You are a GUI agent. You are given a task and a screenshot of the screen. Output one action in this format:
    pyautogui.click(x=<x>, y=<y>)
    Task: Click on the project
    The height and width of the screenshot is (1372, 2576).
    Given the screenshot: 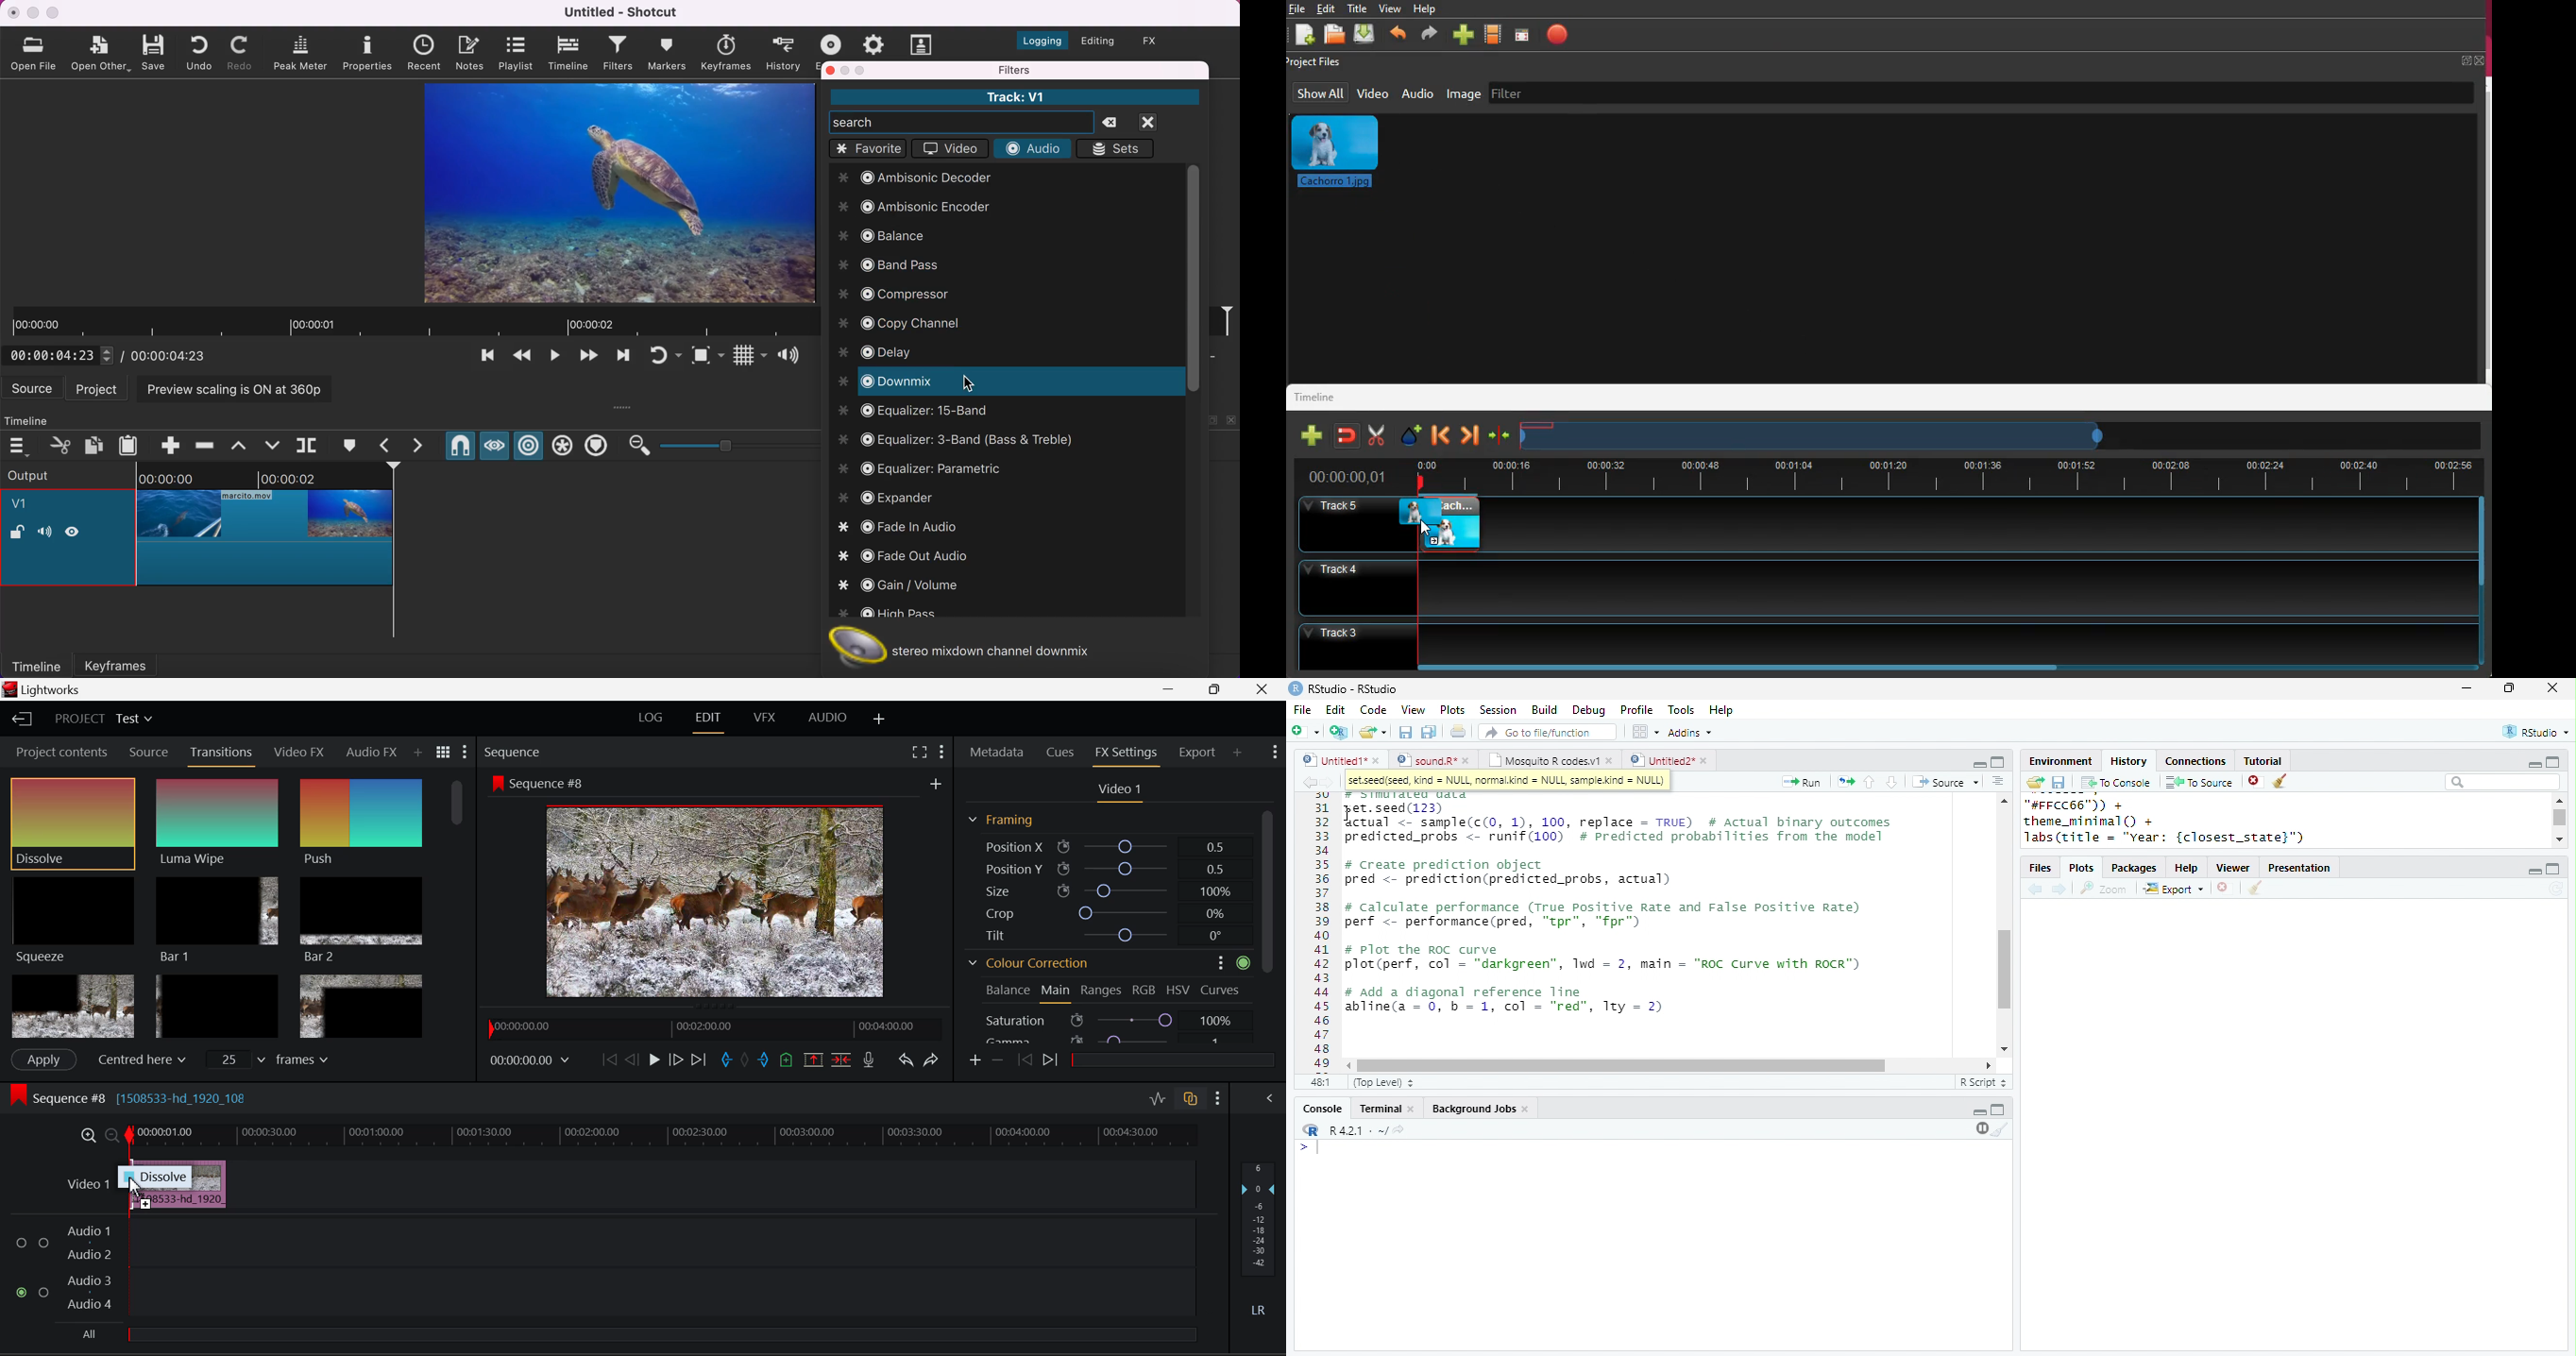 What is the action you would take?
    pyautogui.click(x=99, y=388)
    